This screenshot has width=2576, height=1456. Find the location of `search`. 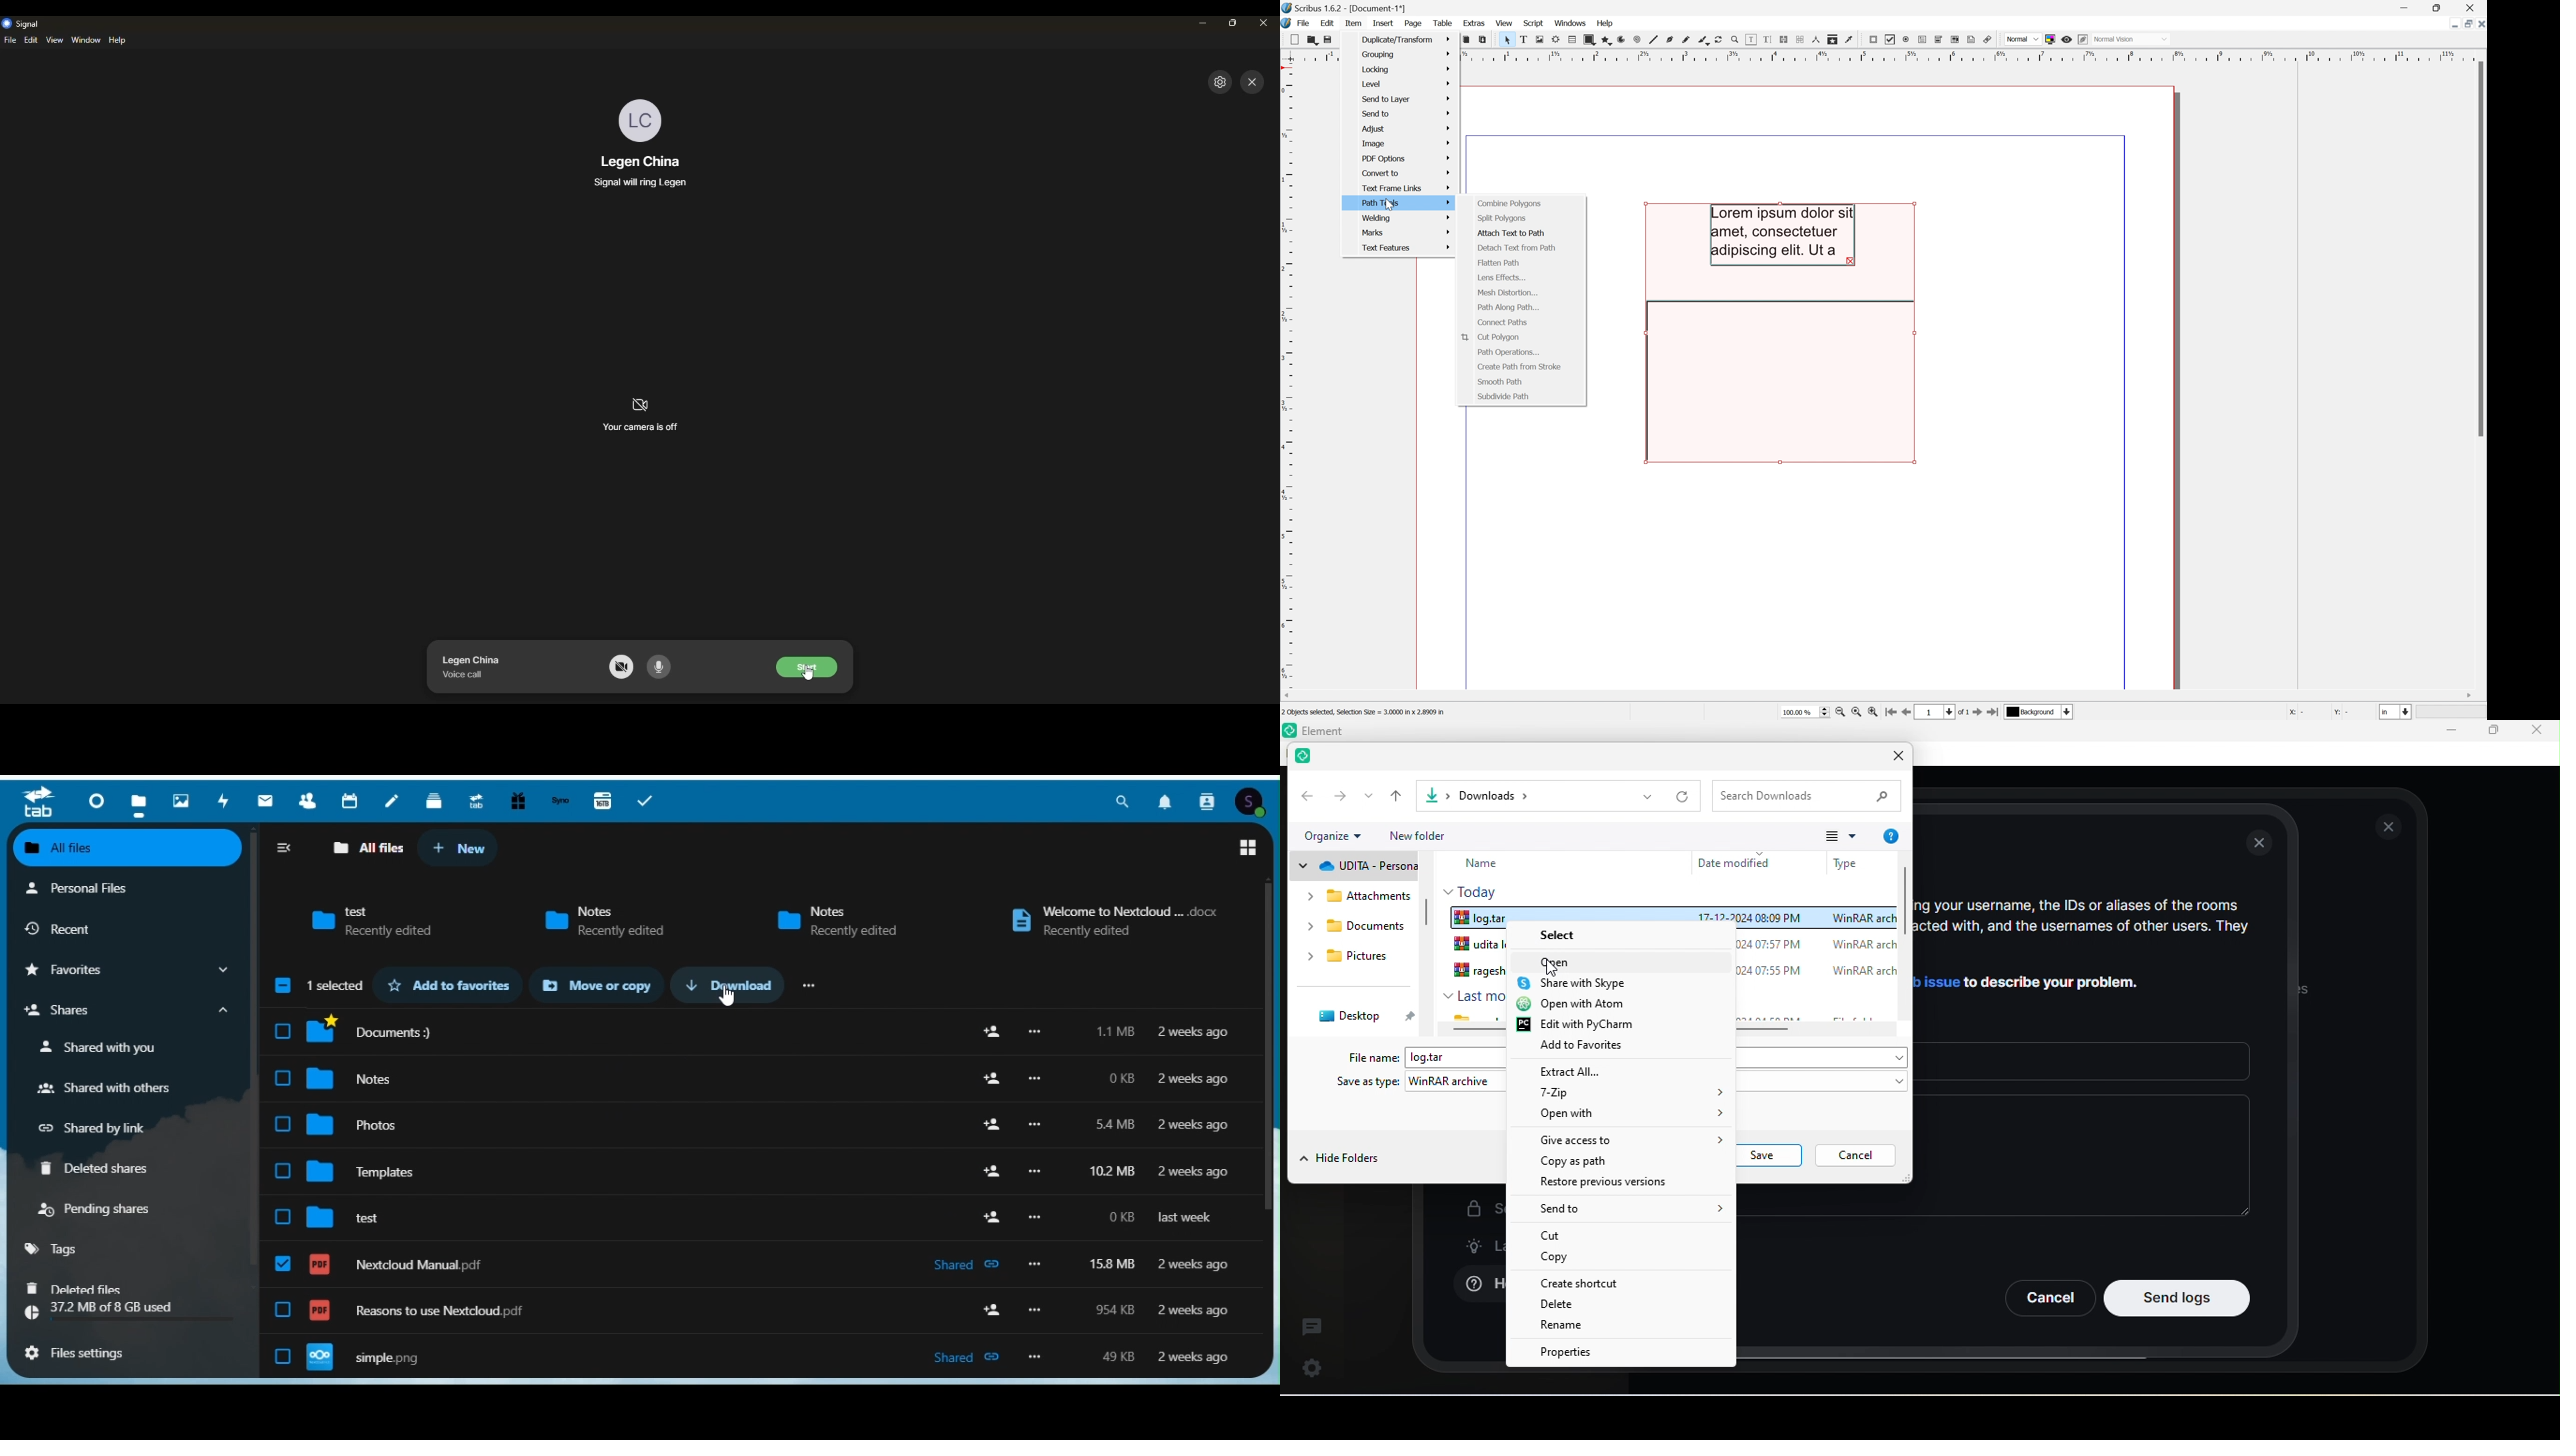

search is located at coordinates (1810, 795).